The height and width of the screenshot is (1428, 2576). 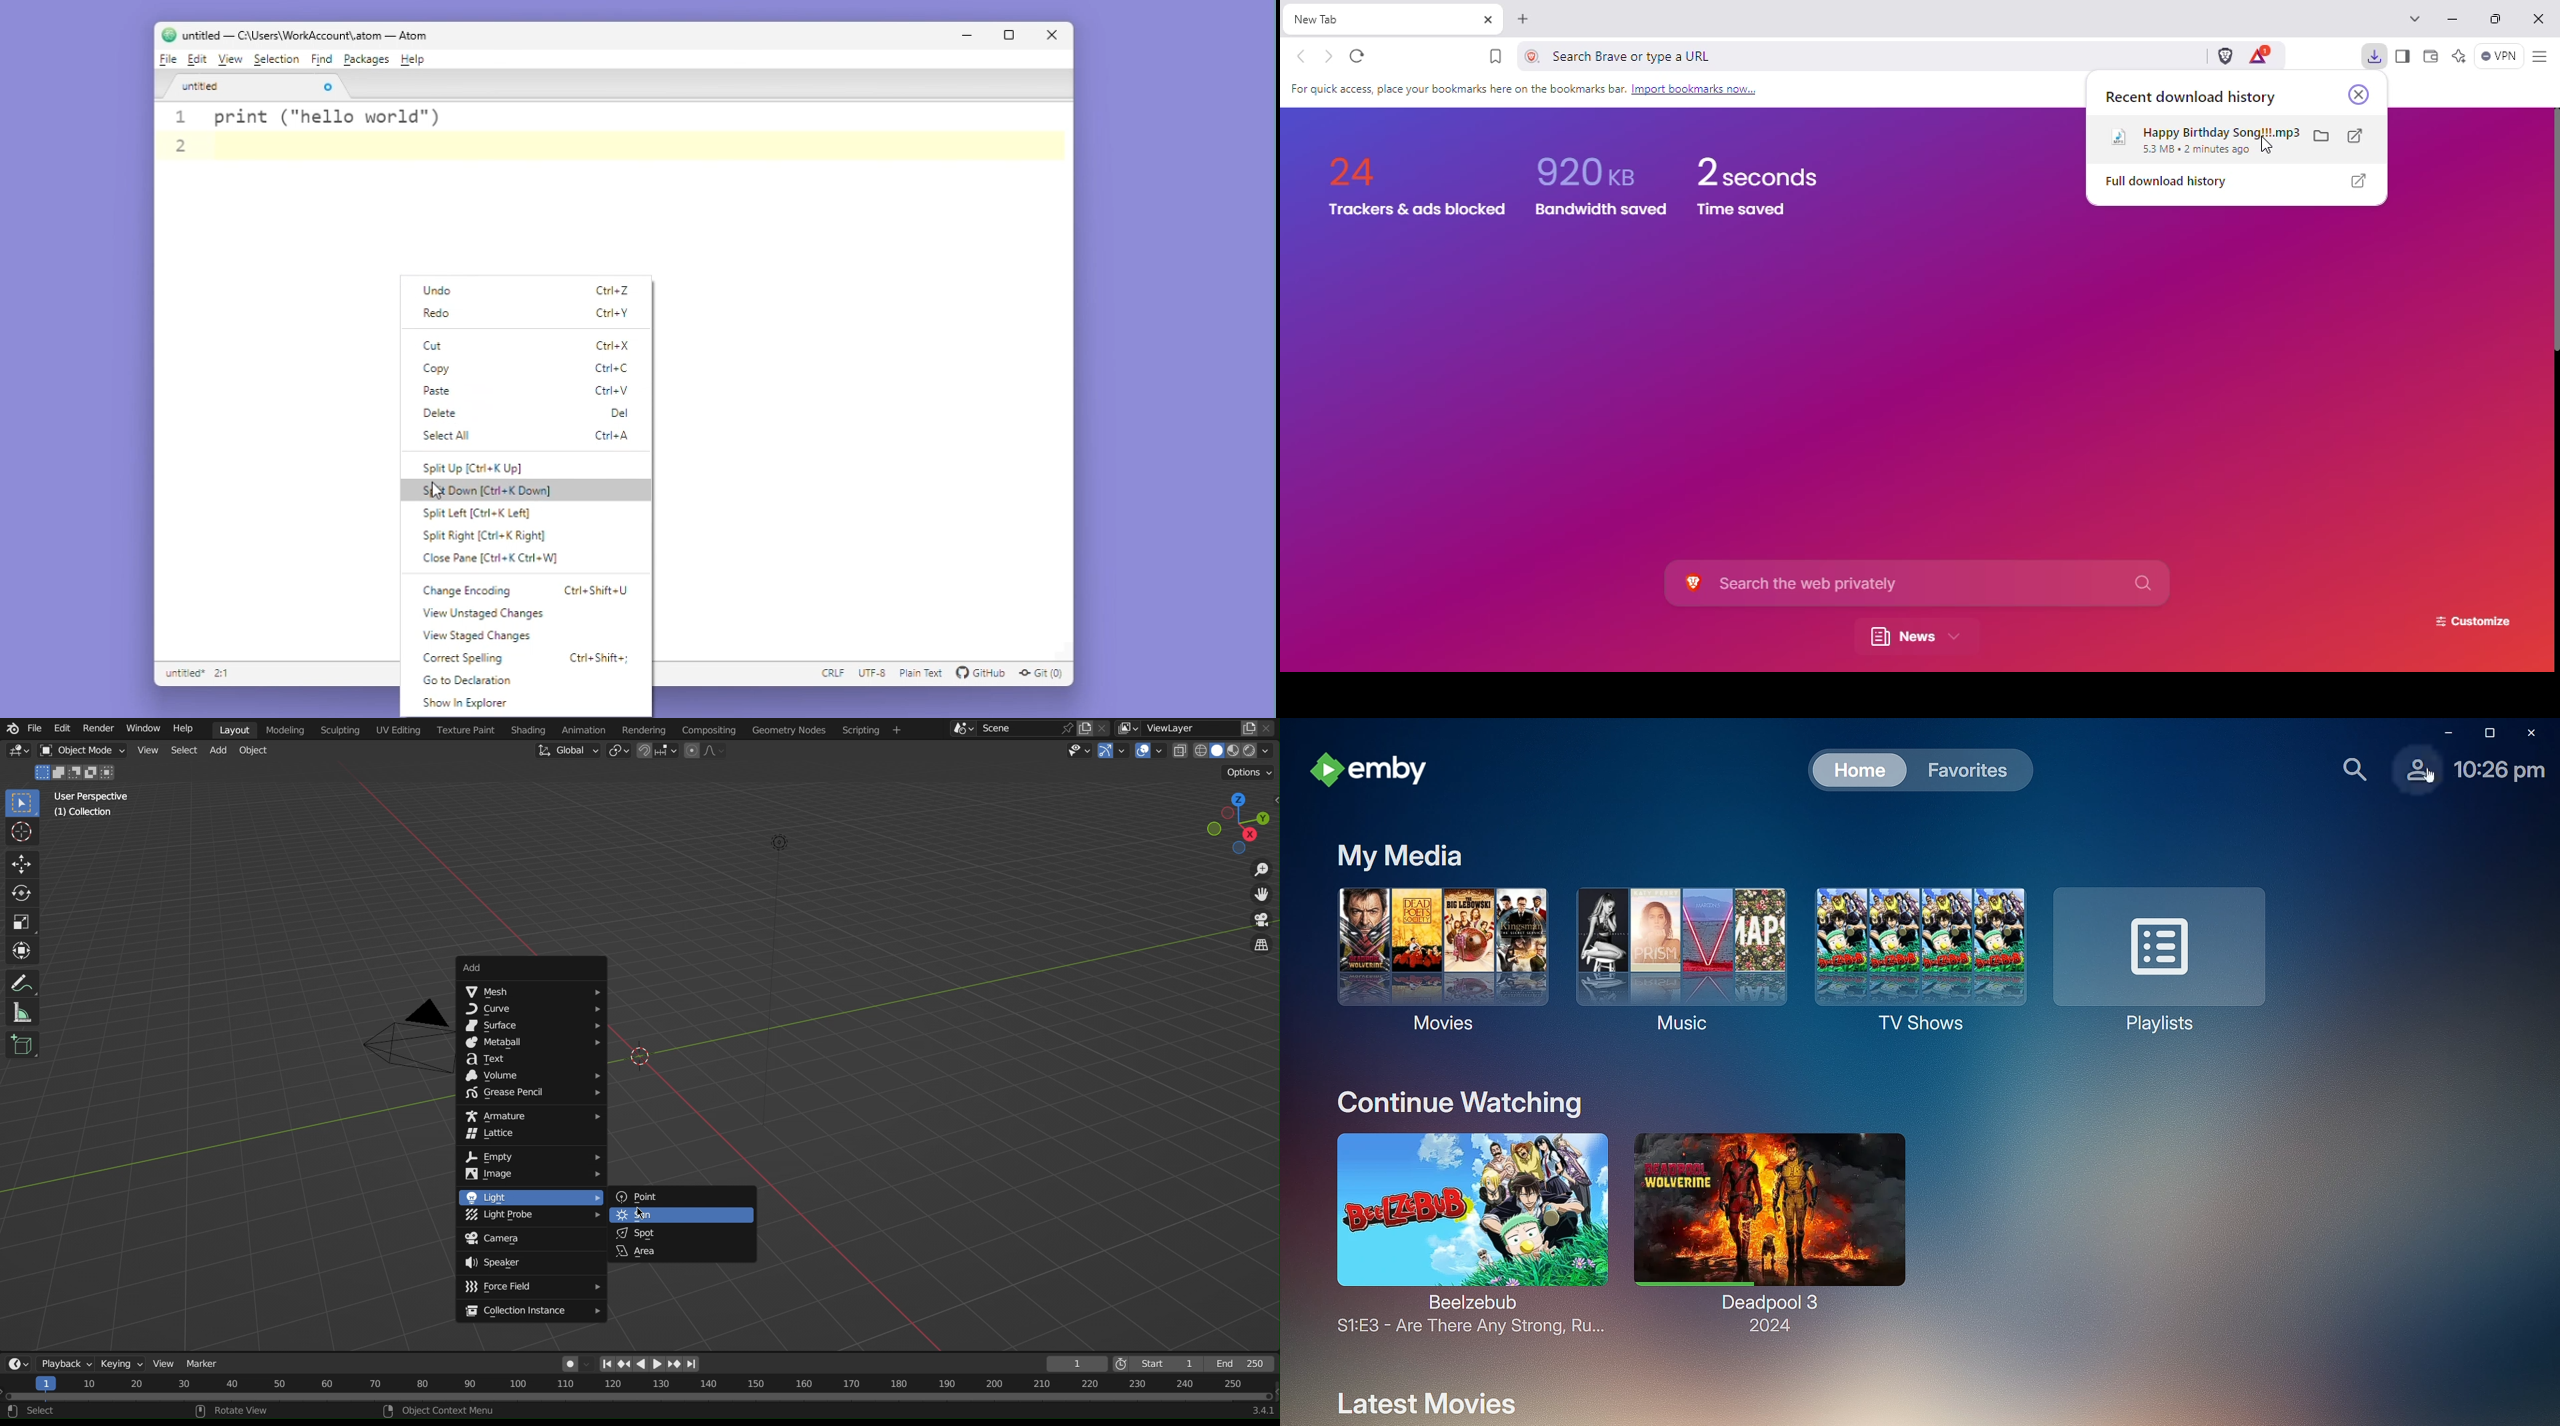 I want to click on Frame 1, so click(x=1078, y=1364).